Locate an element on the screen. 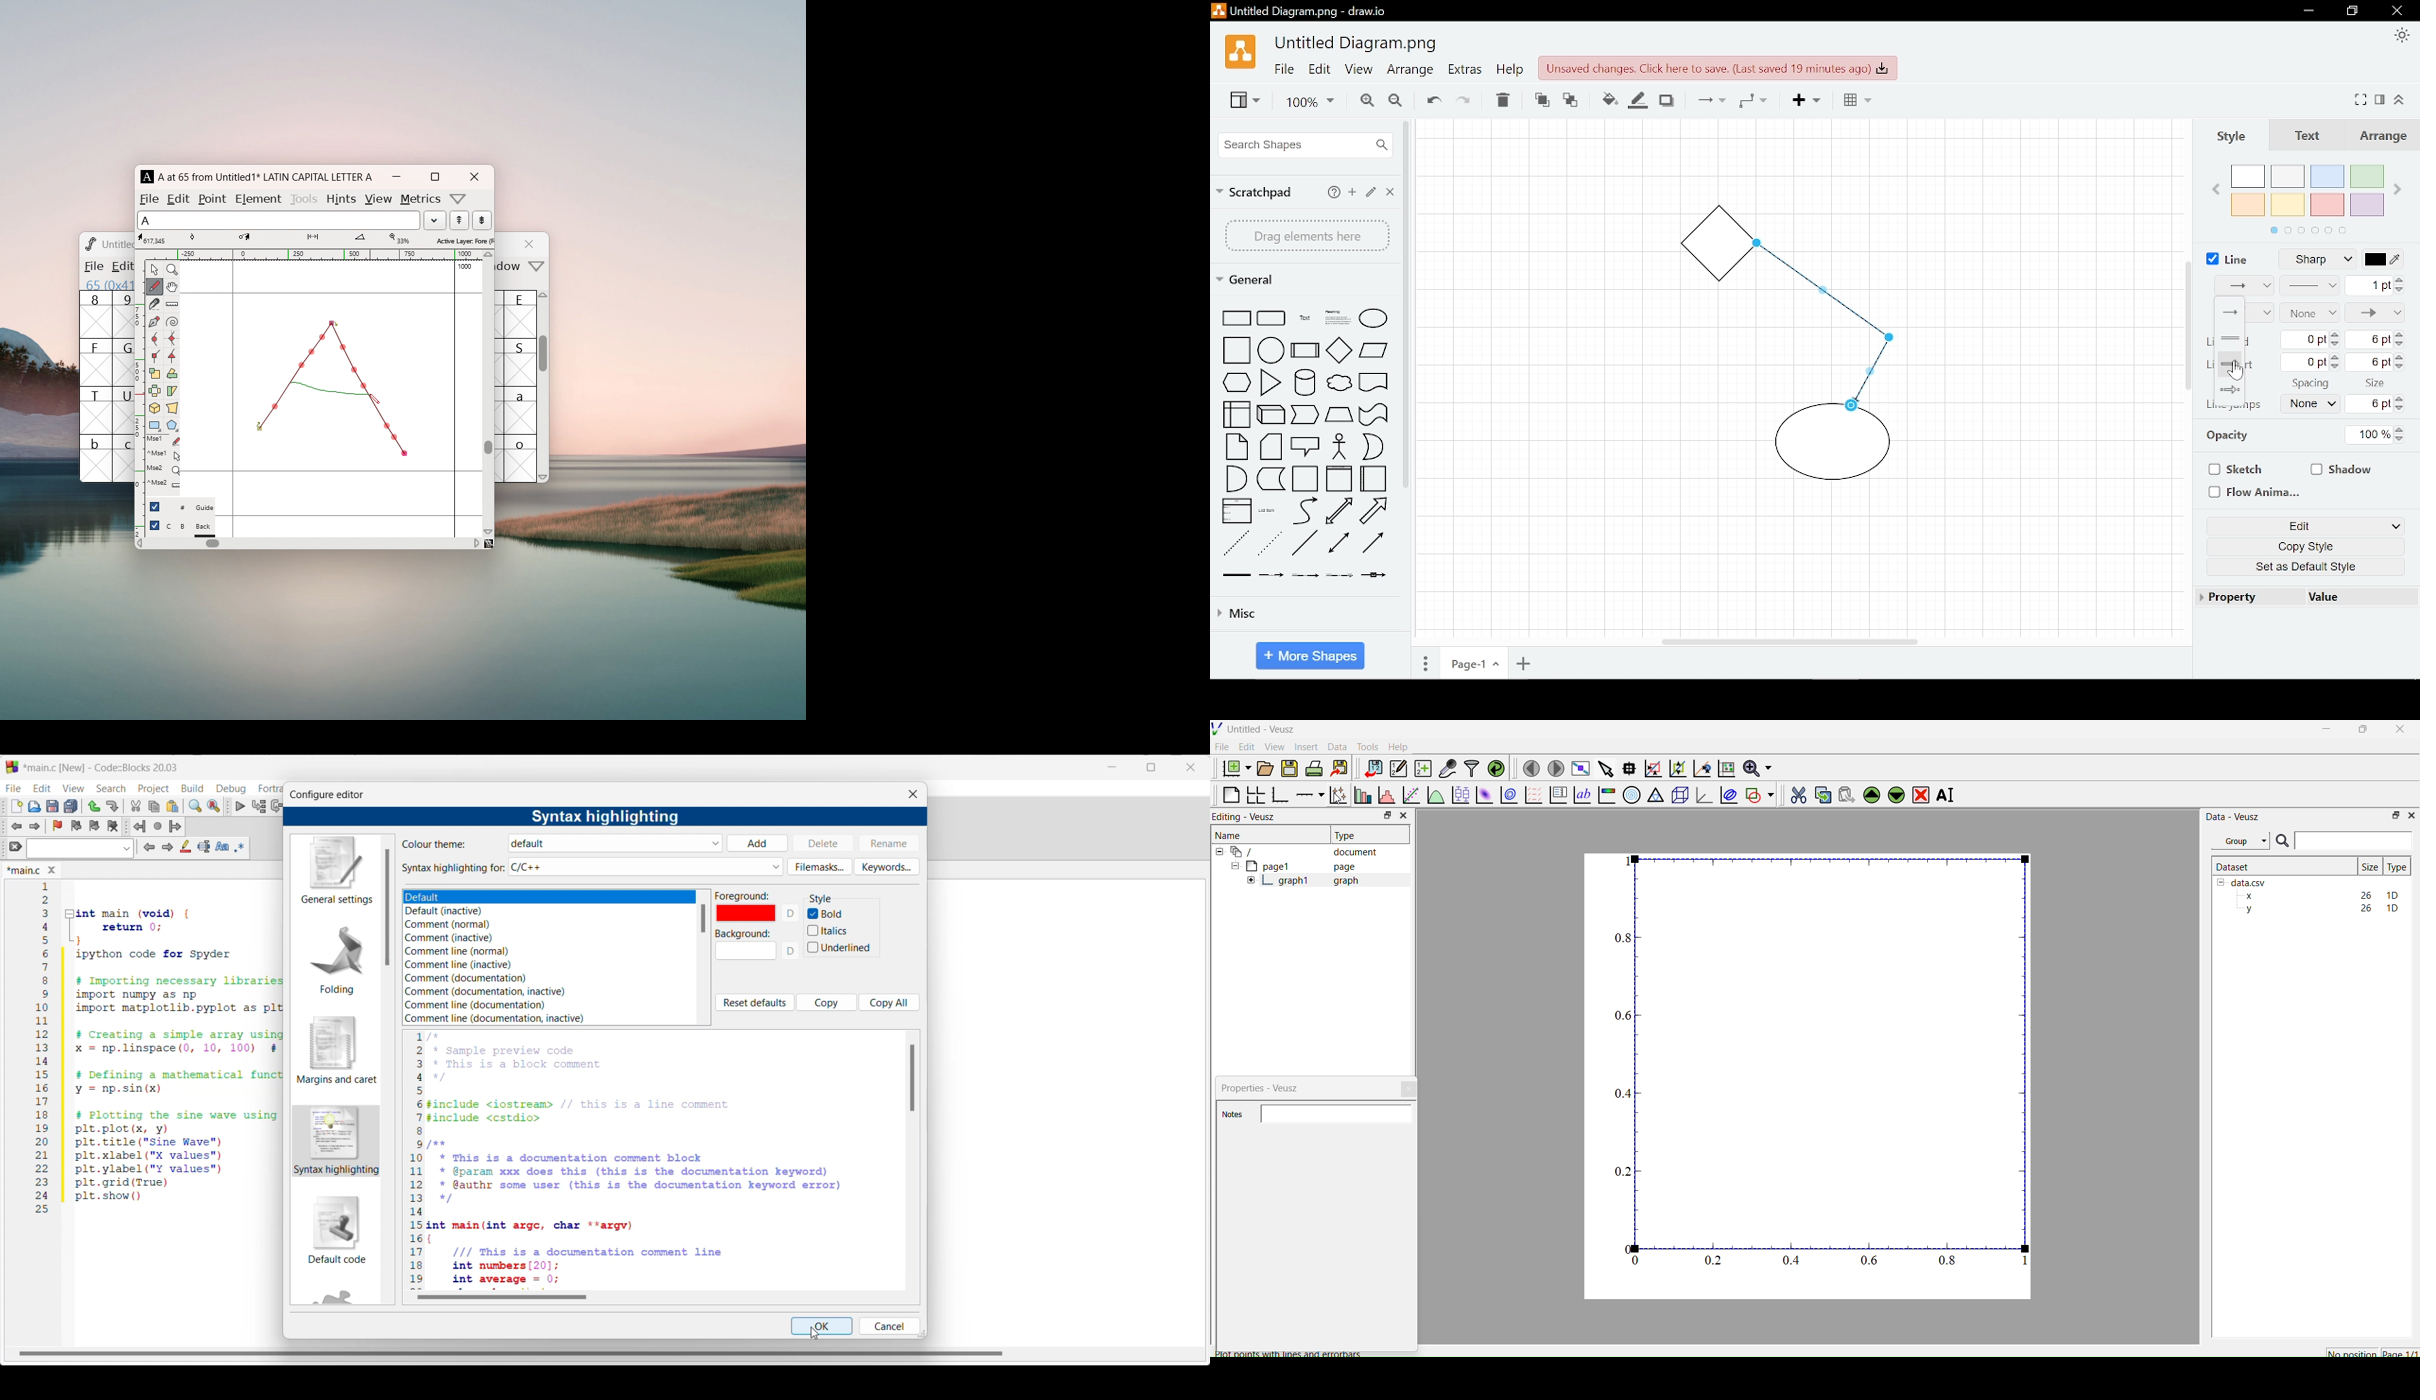  E is located at coordinates (521, 314).